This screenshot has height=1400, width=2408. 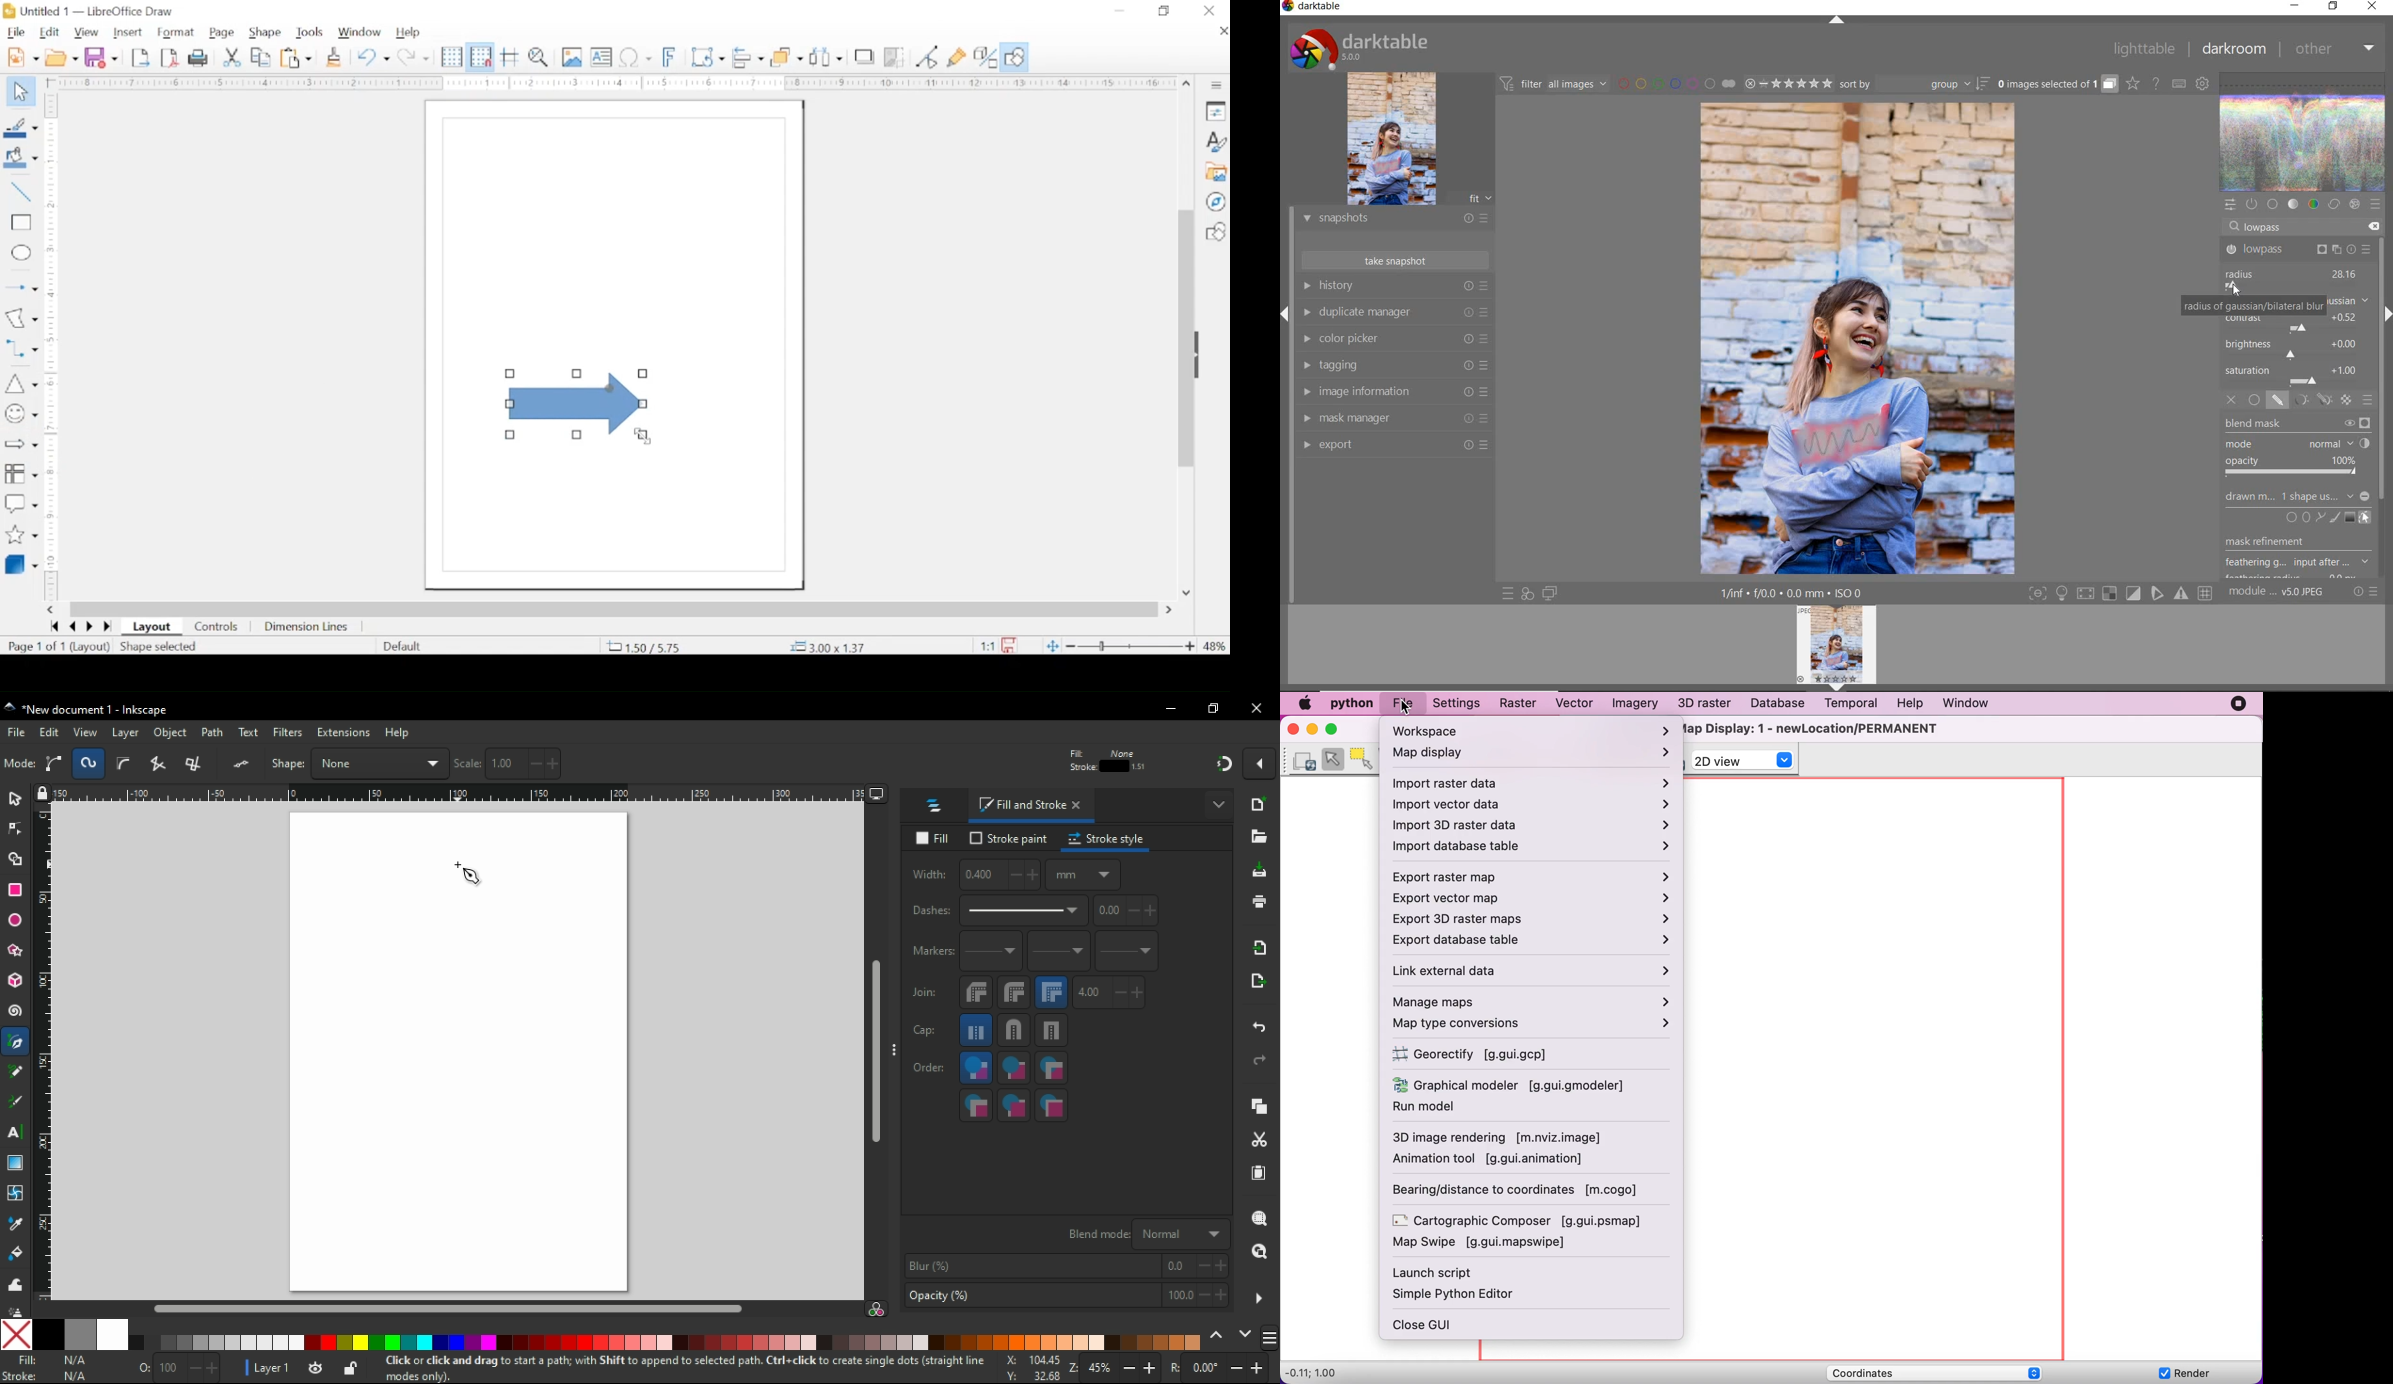 I want to click on navigator, so click(x=1216, y=201).